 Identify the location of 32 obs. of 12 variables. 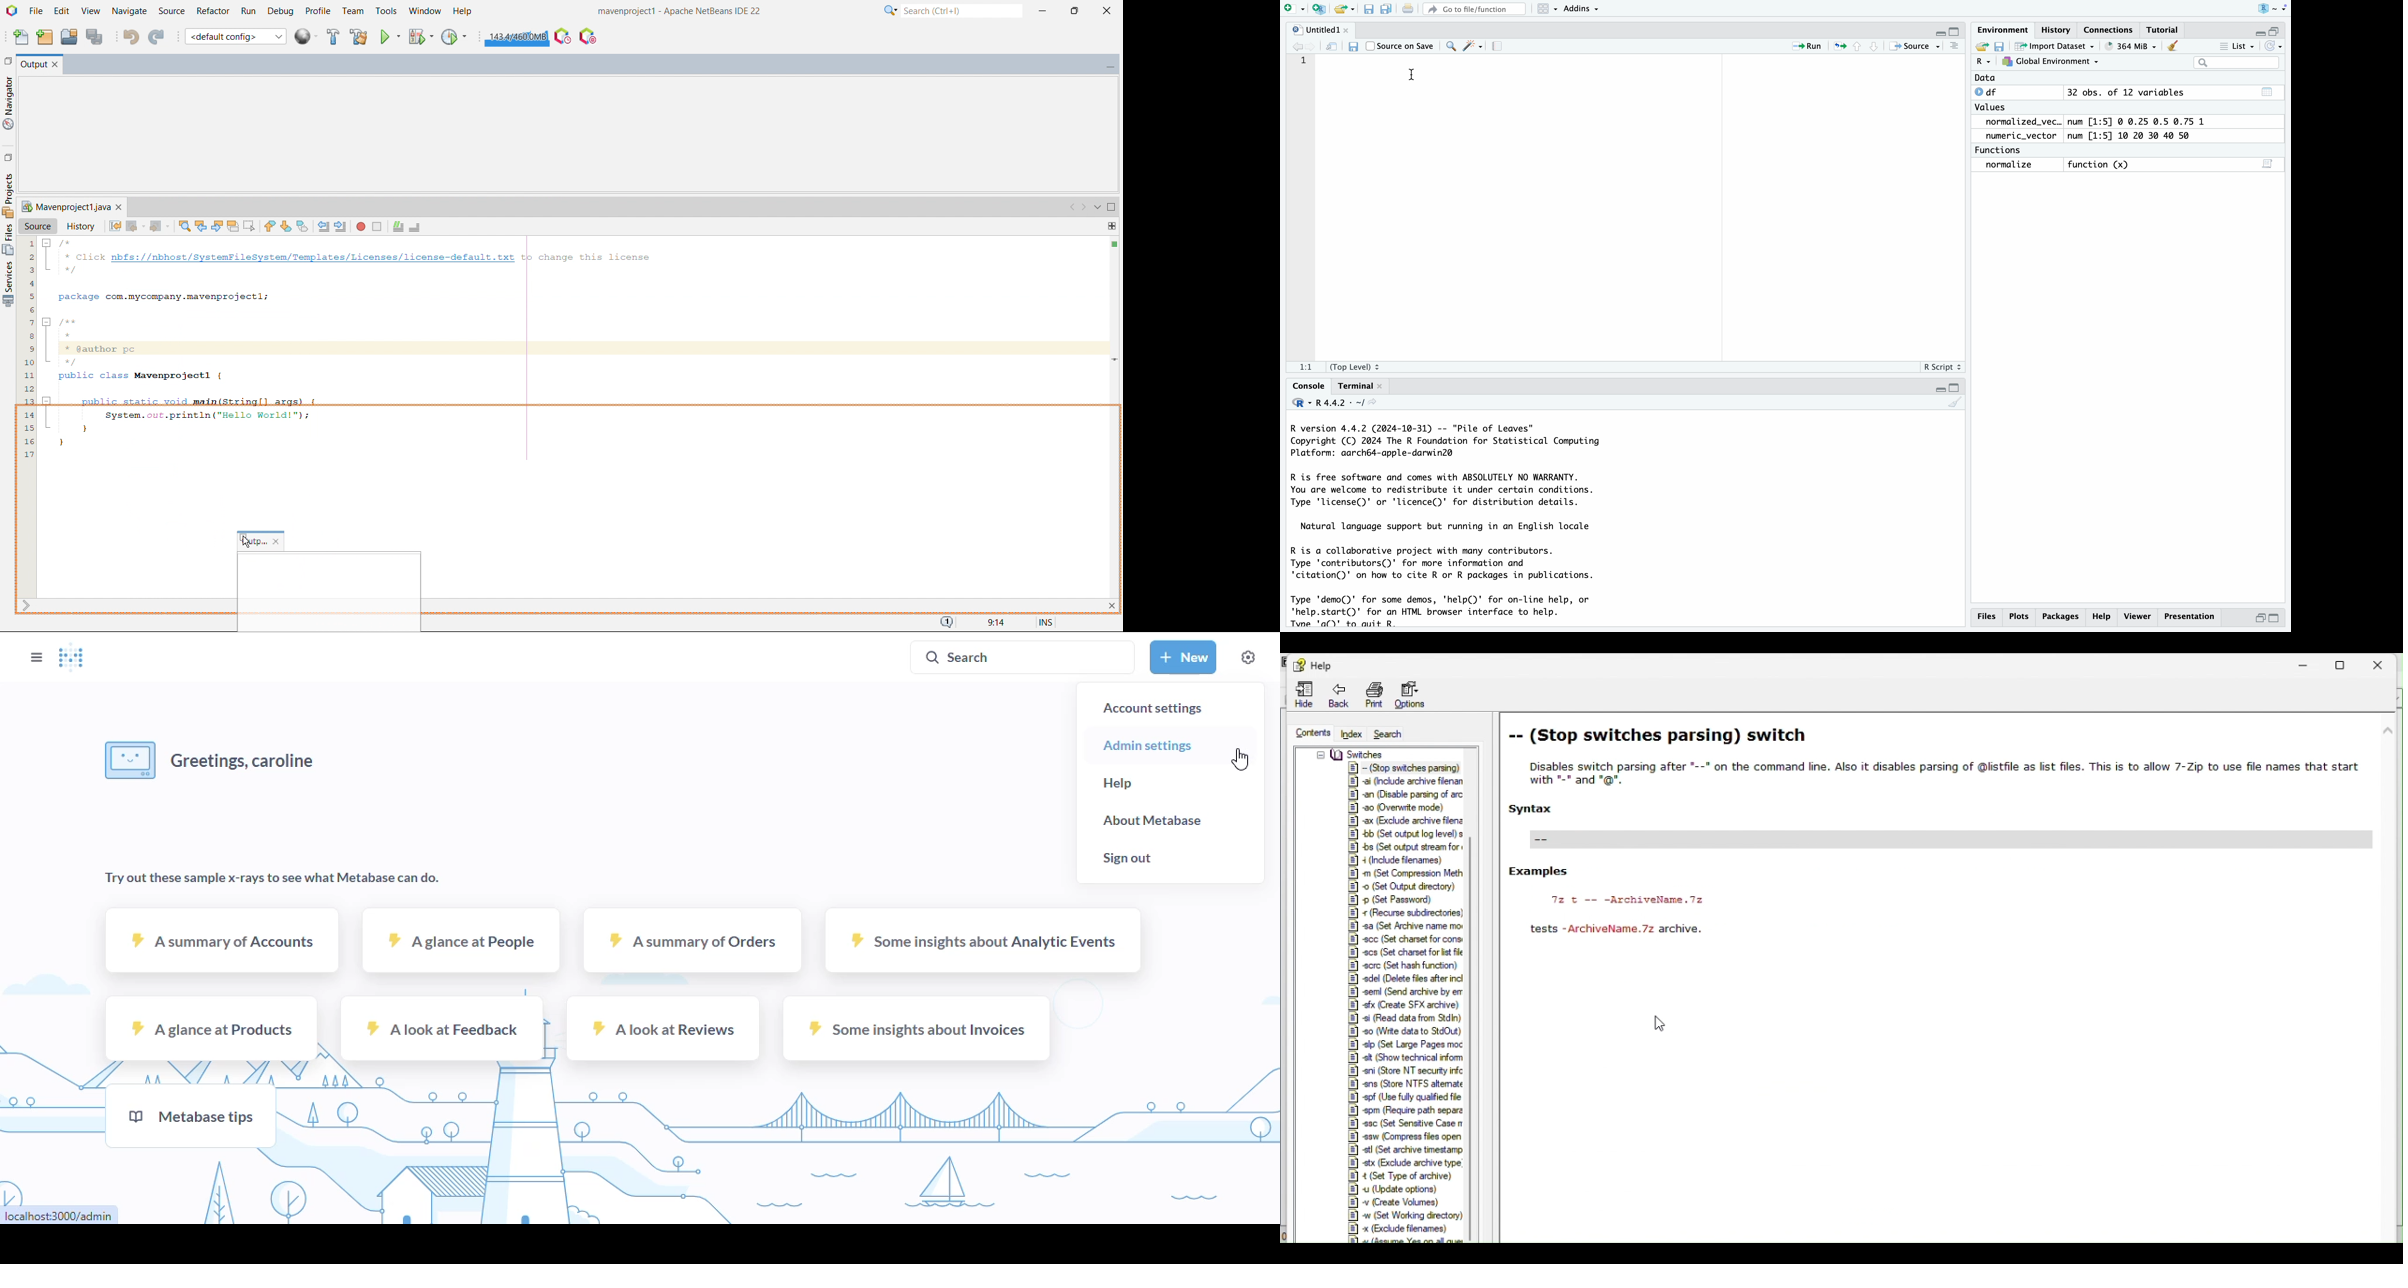
(2125, 93).